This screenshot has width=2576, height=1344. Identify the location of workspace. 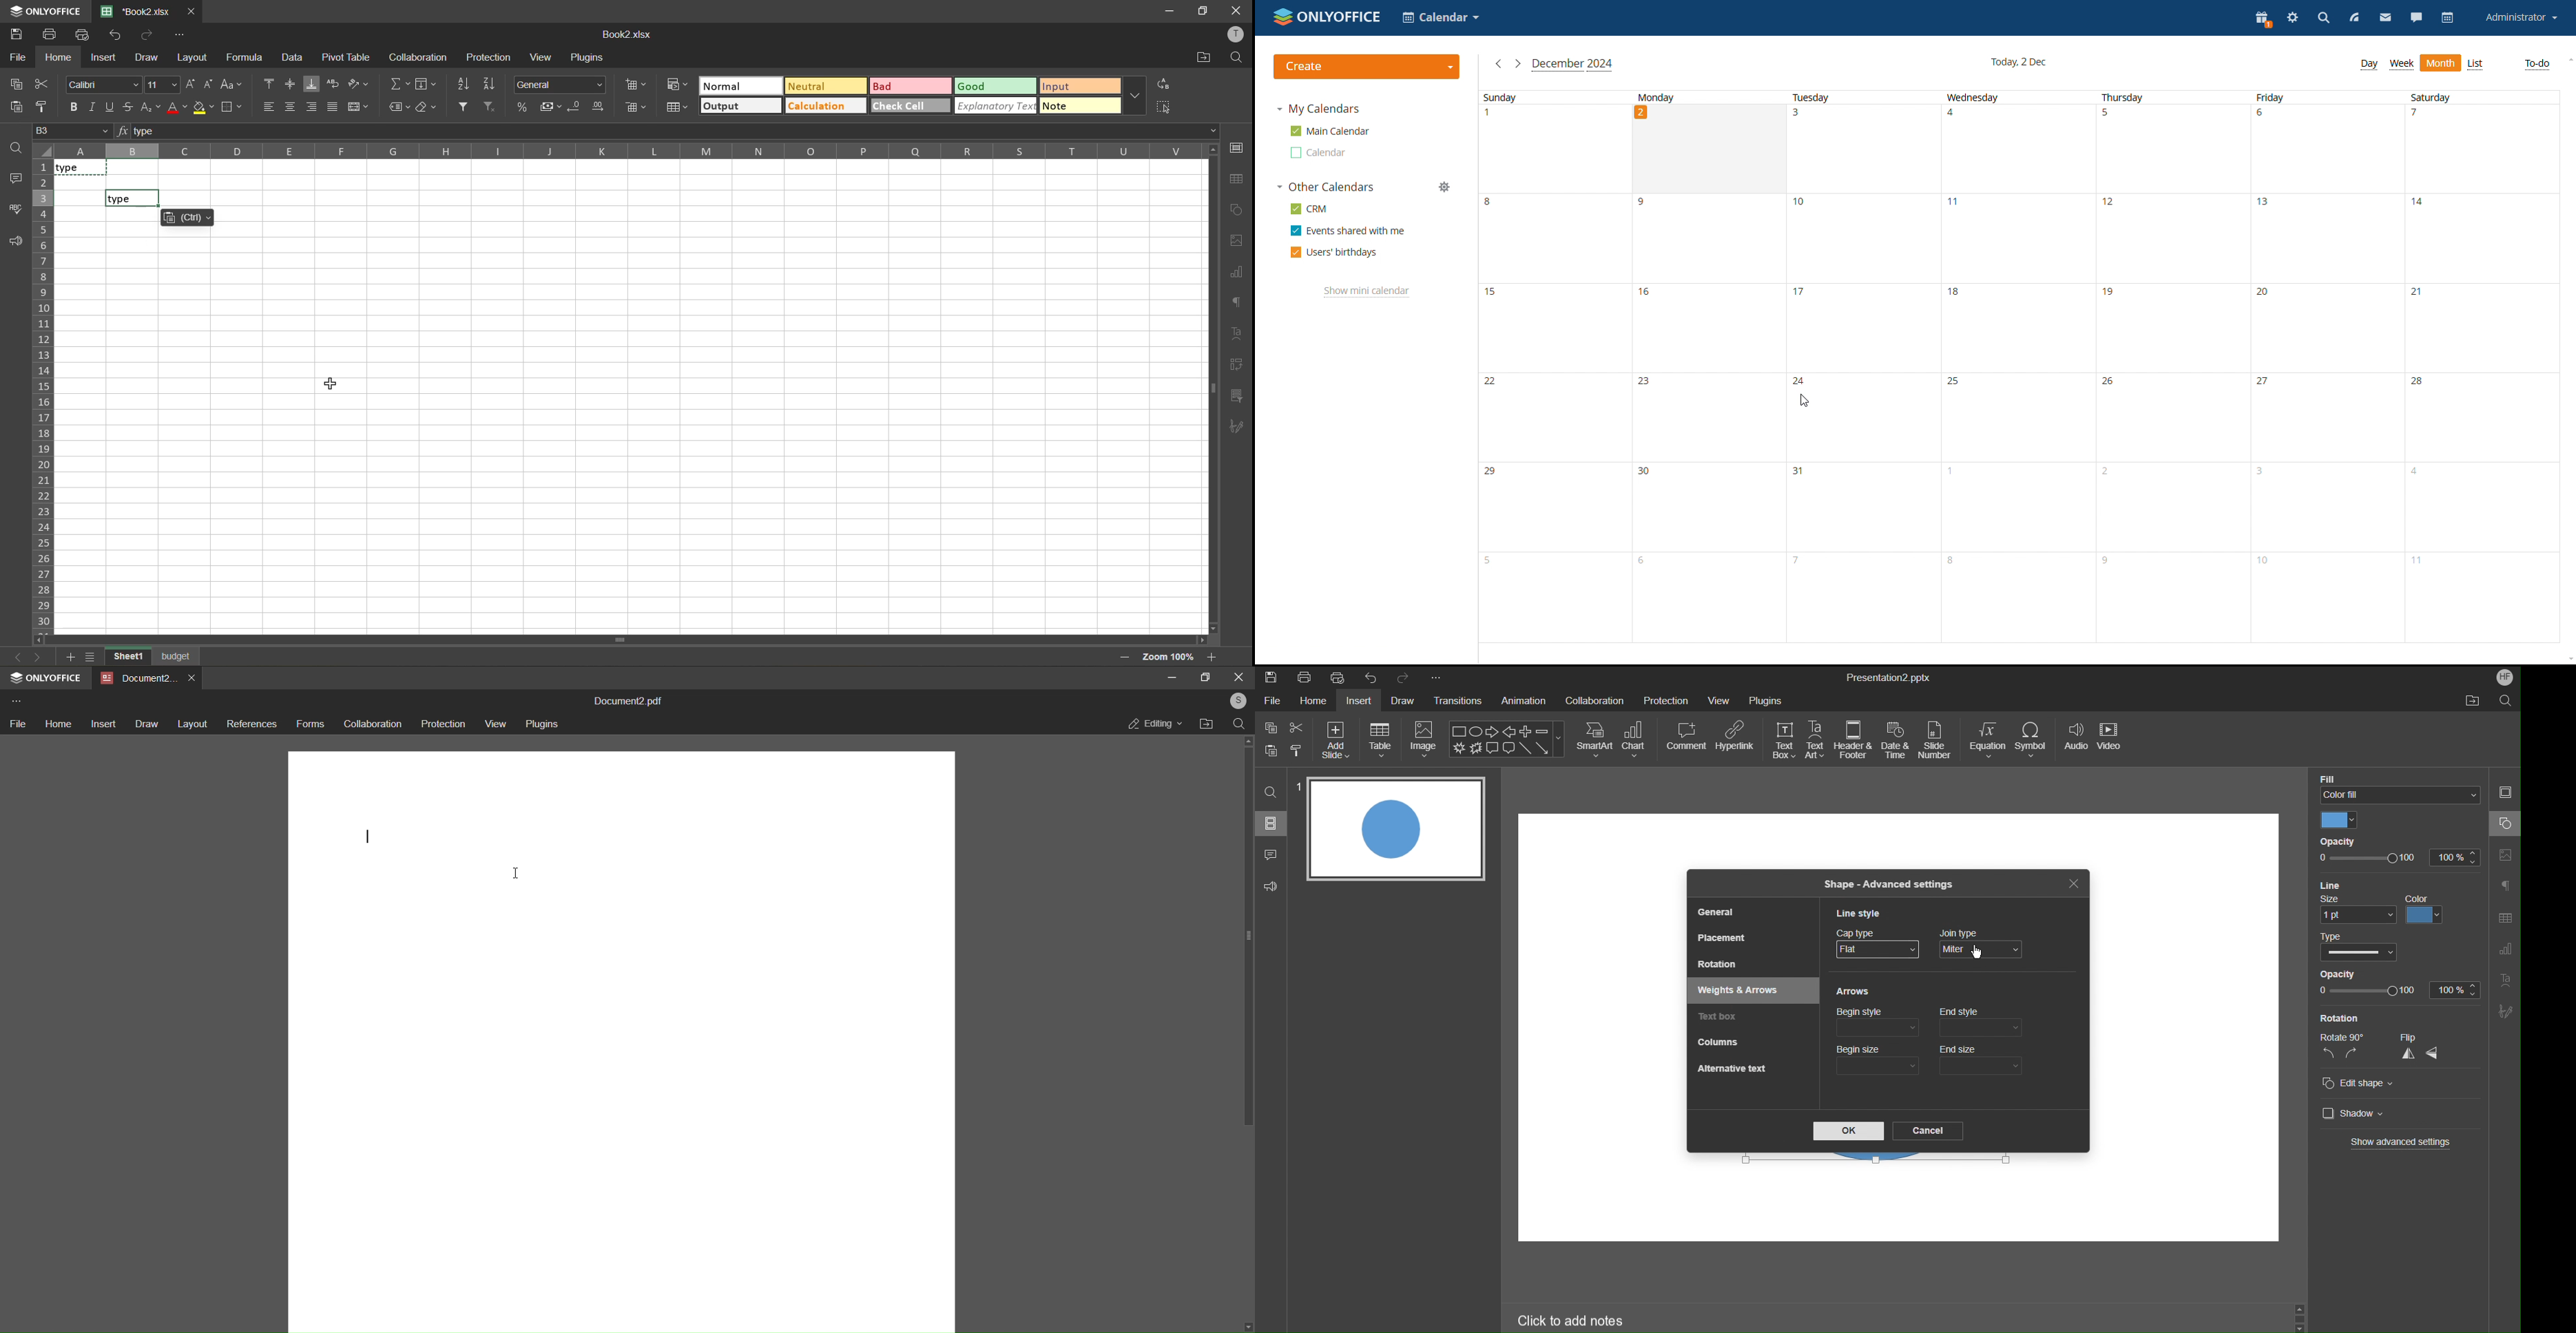
(1888, 839).